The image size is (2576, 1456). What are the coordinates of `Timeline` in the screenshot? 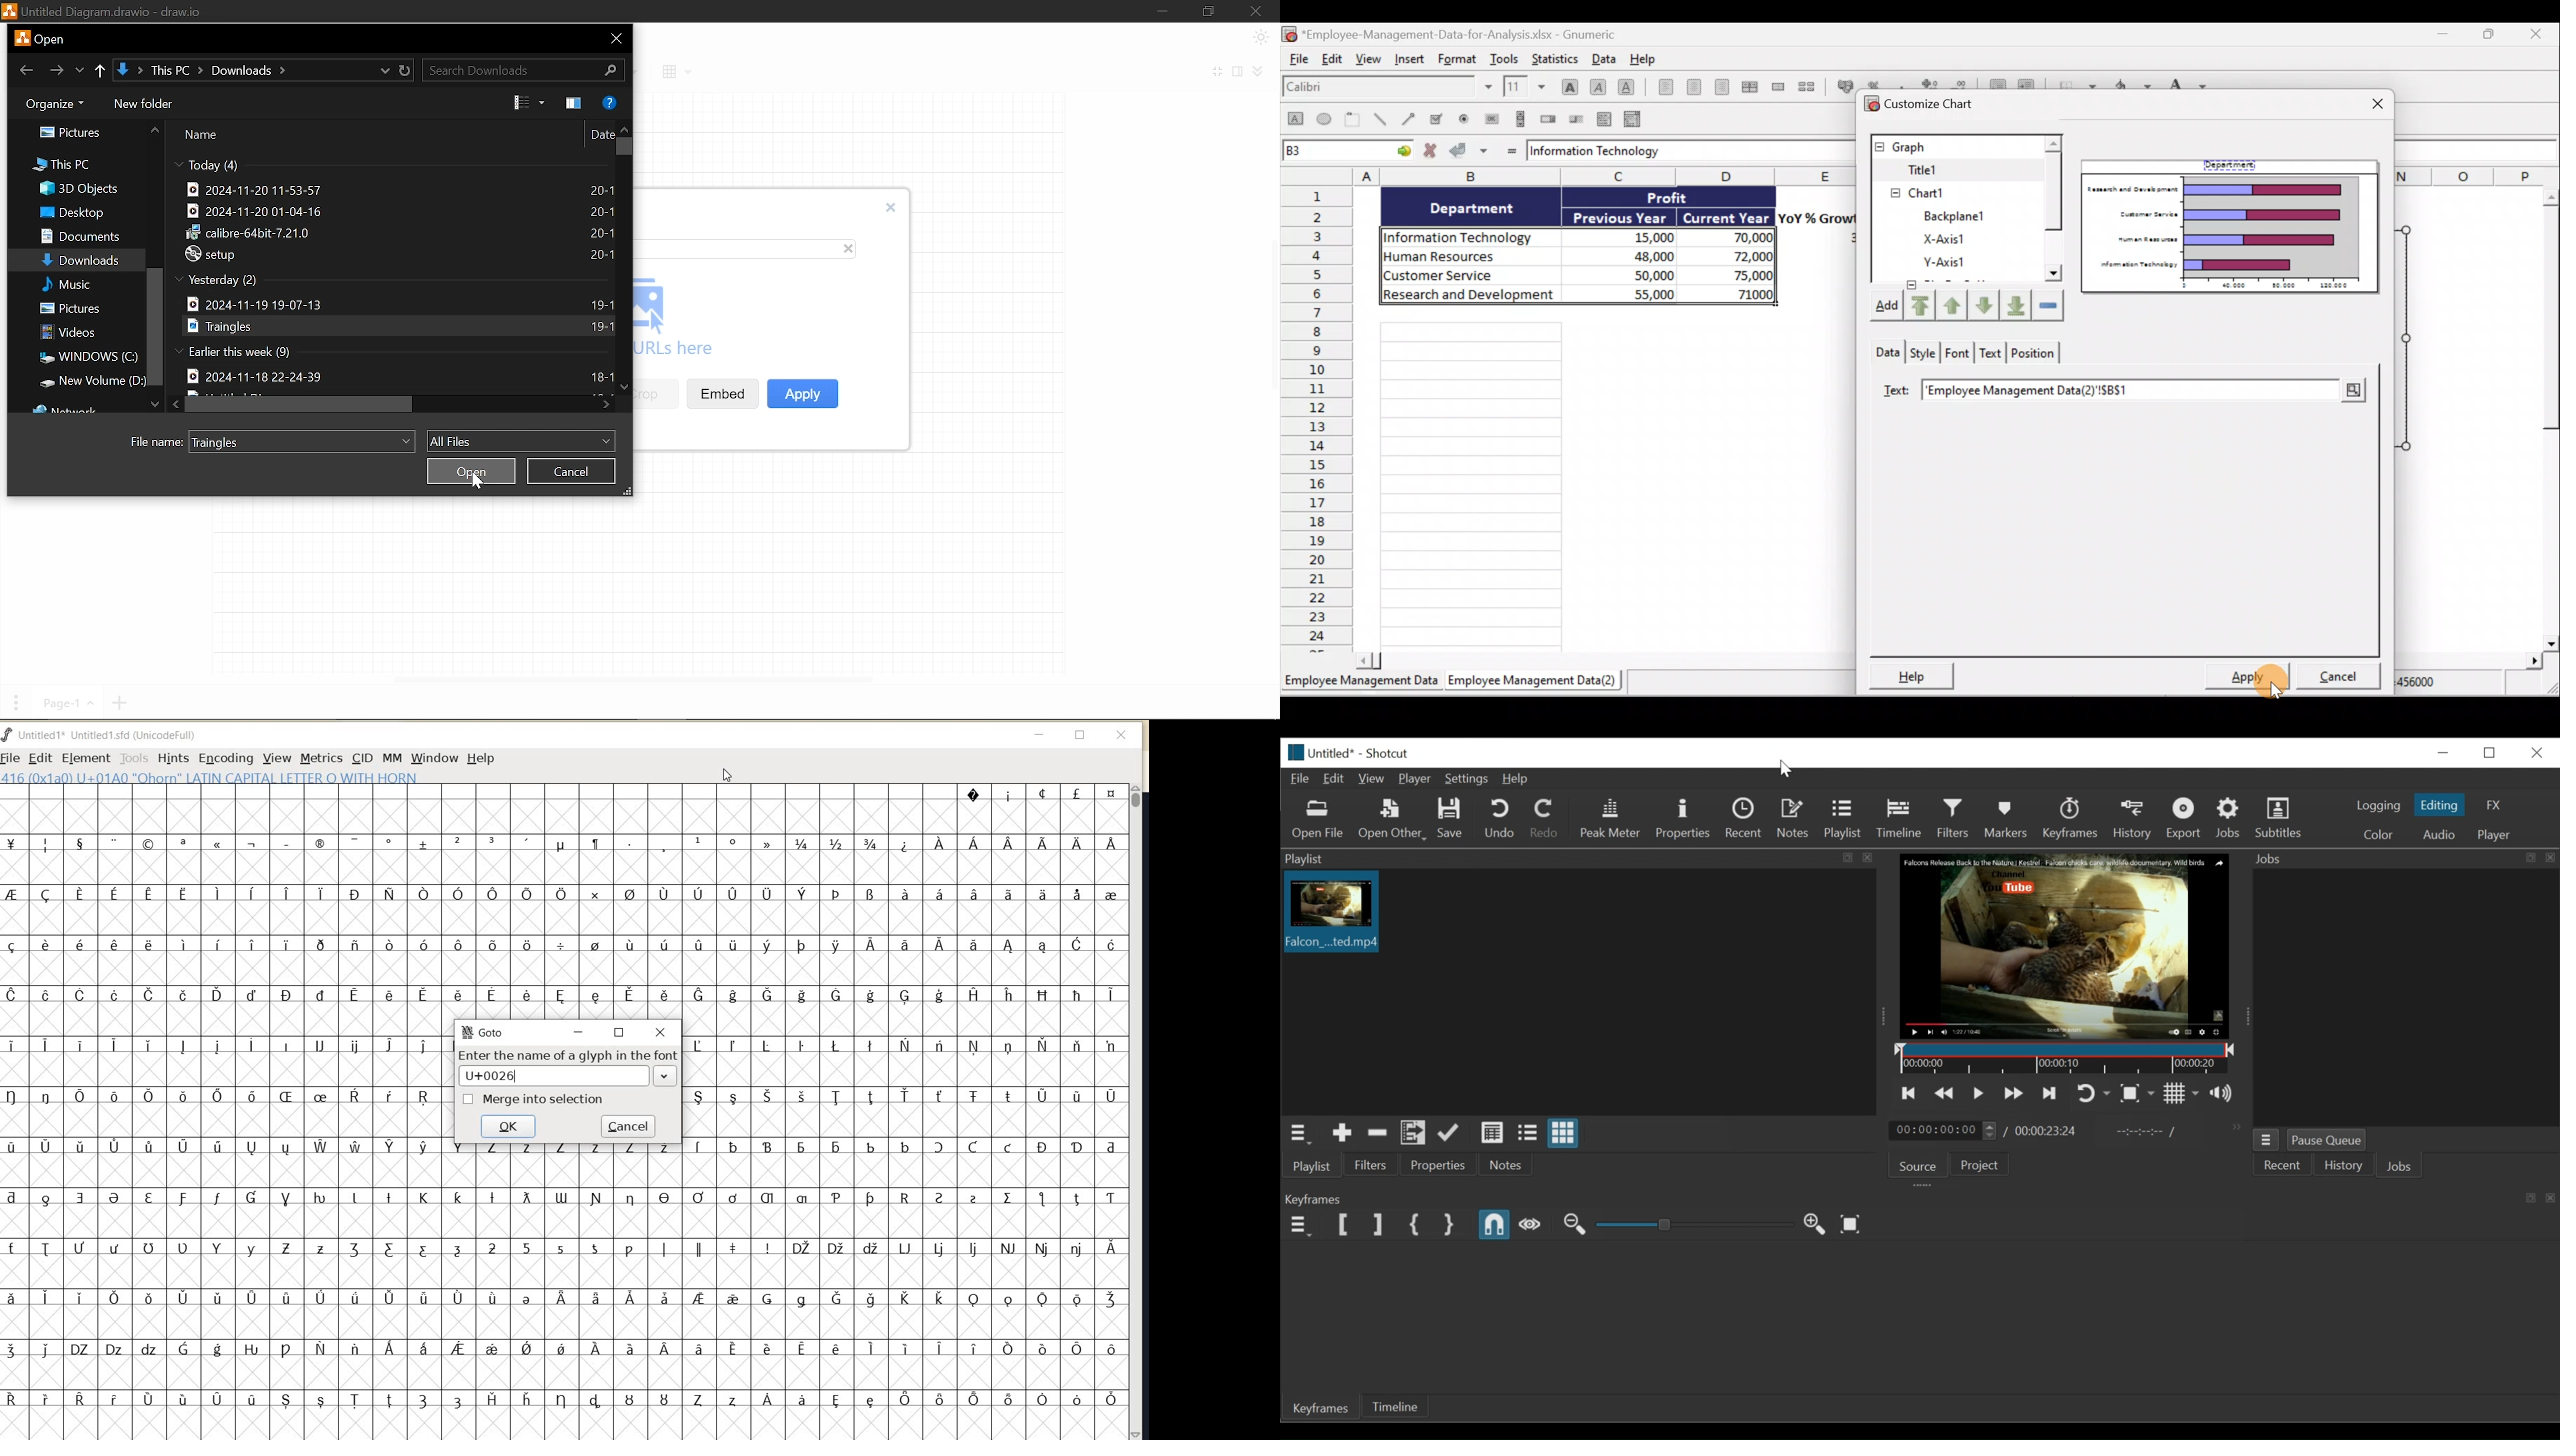 It's located at (1395, 1407).